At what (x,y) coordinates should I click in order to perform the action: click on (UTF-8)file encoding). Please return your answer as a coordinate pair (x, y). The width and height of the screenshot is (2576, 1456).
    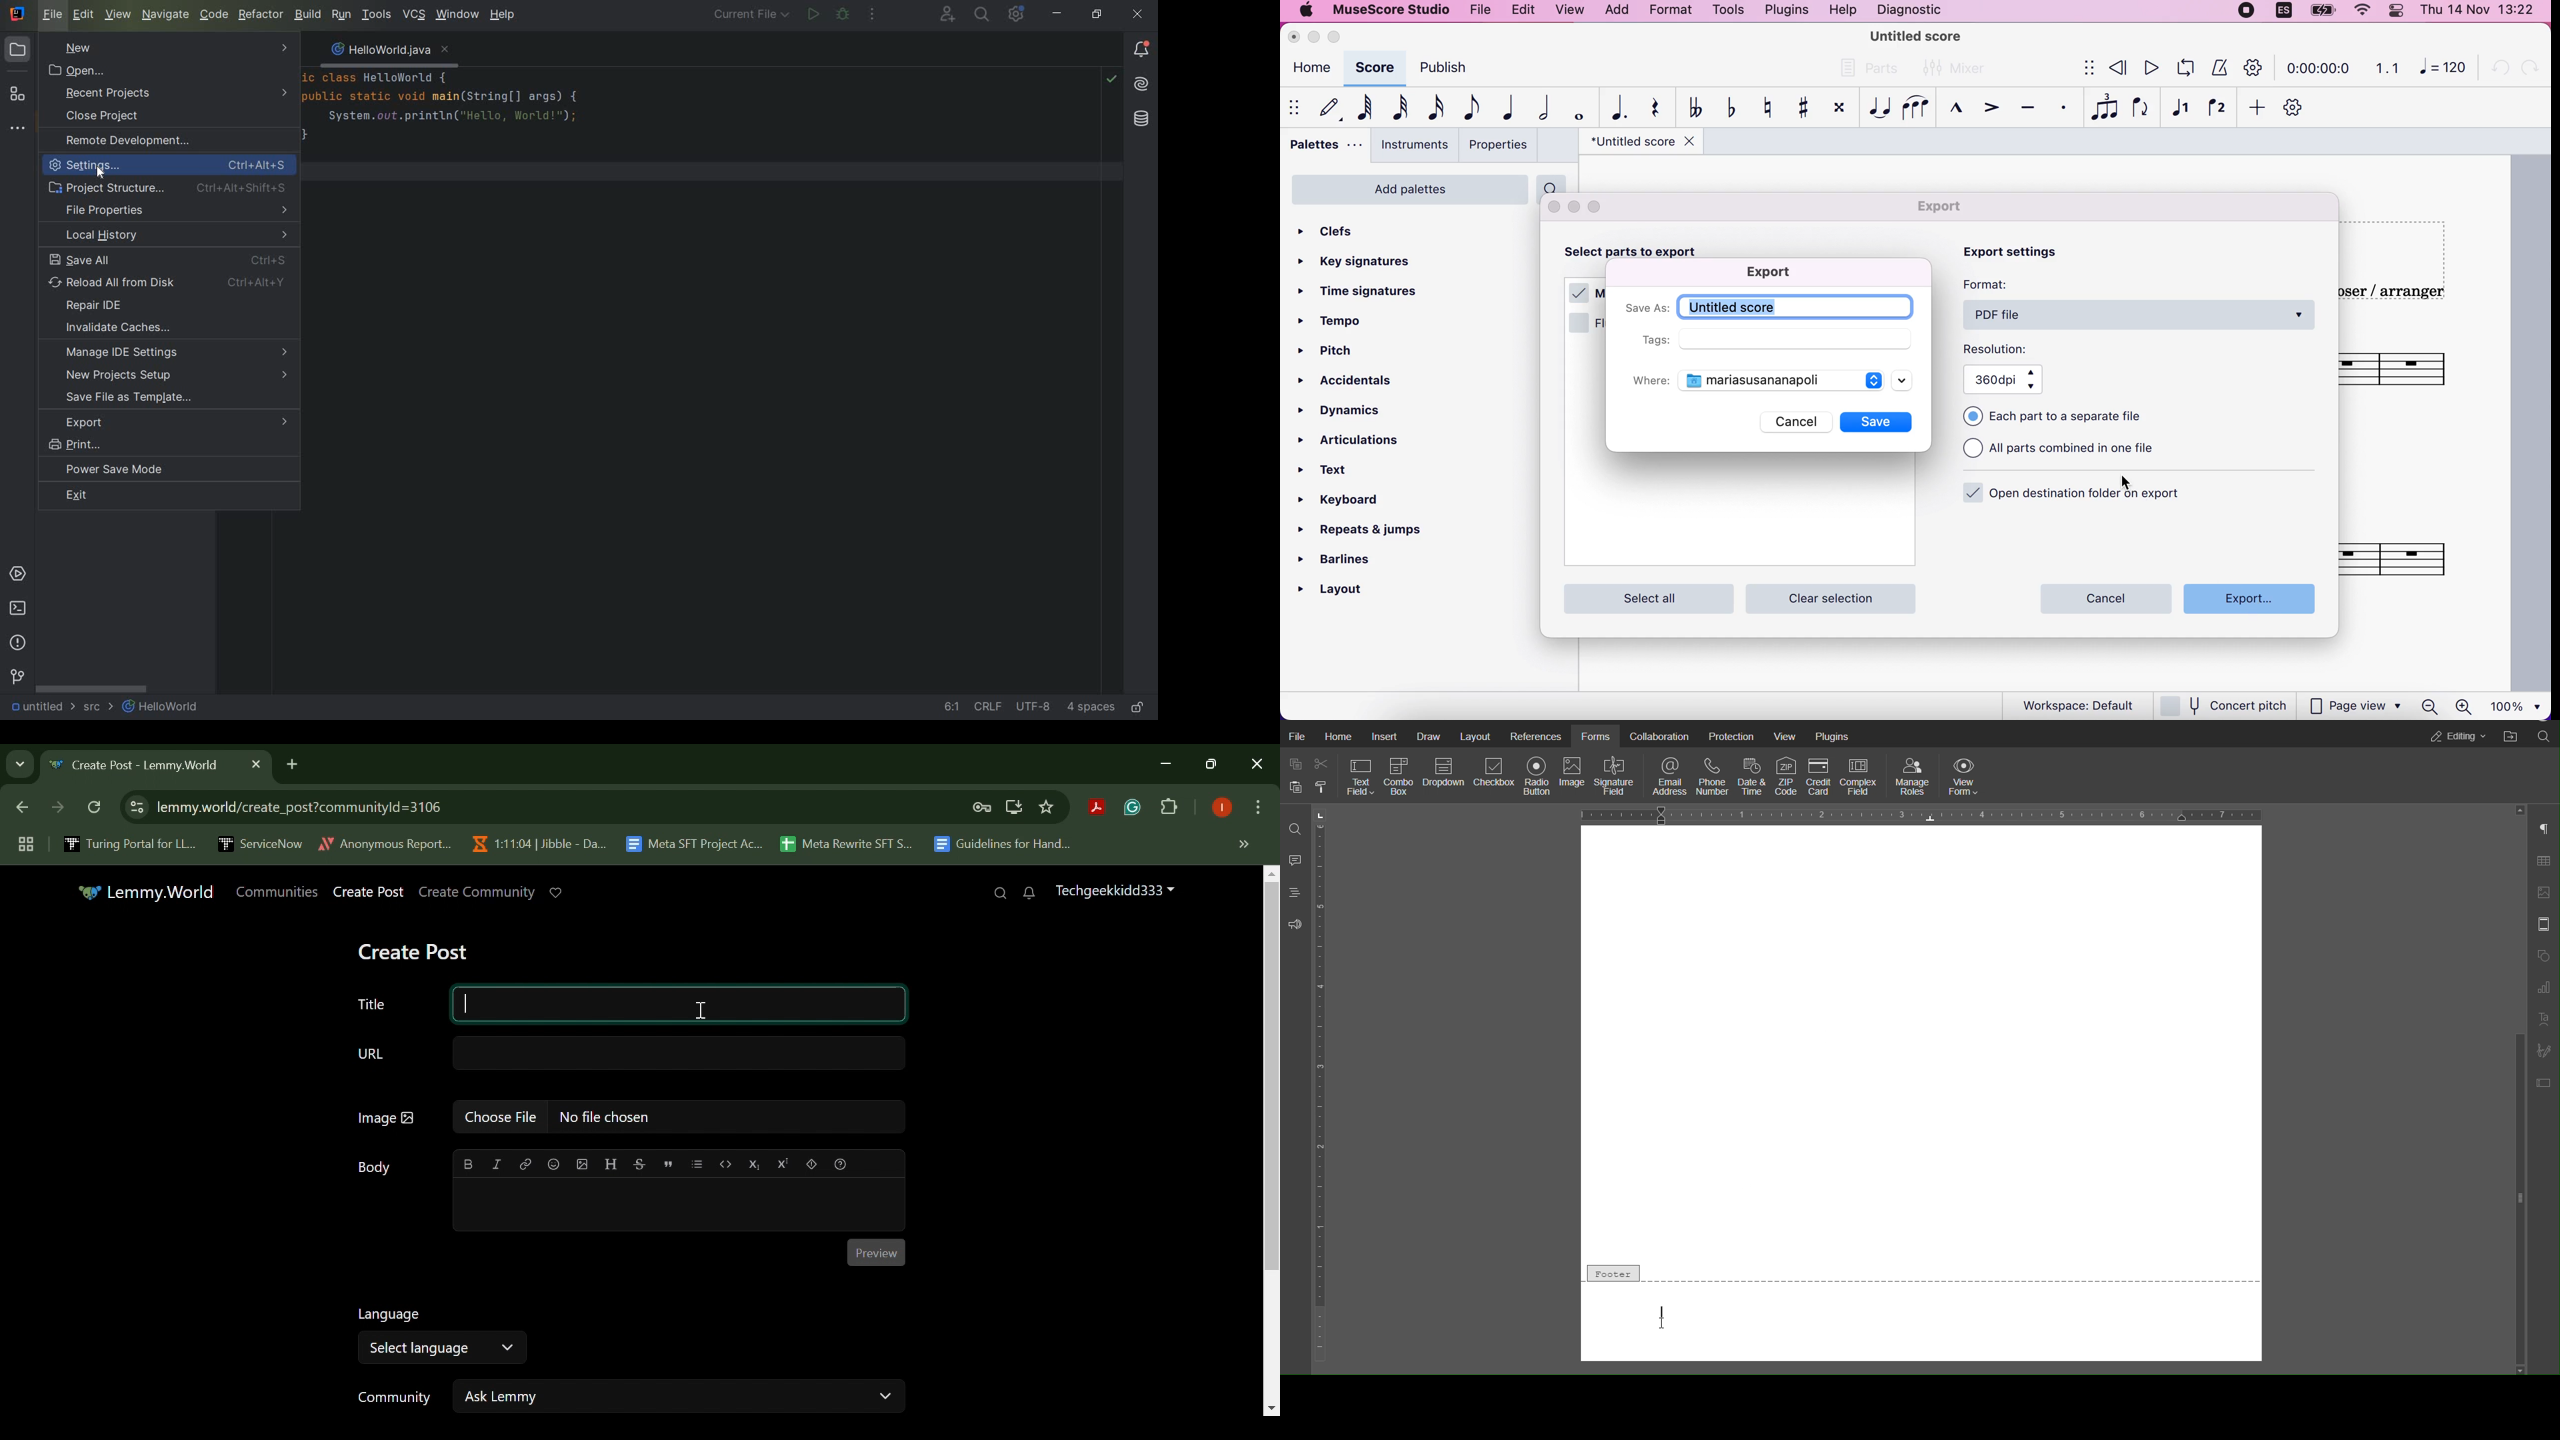
    Looking at the image, I should click on (1036, 709).